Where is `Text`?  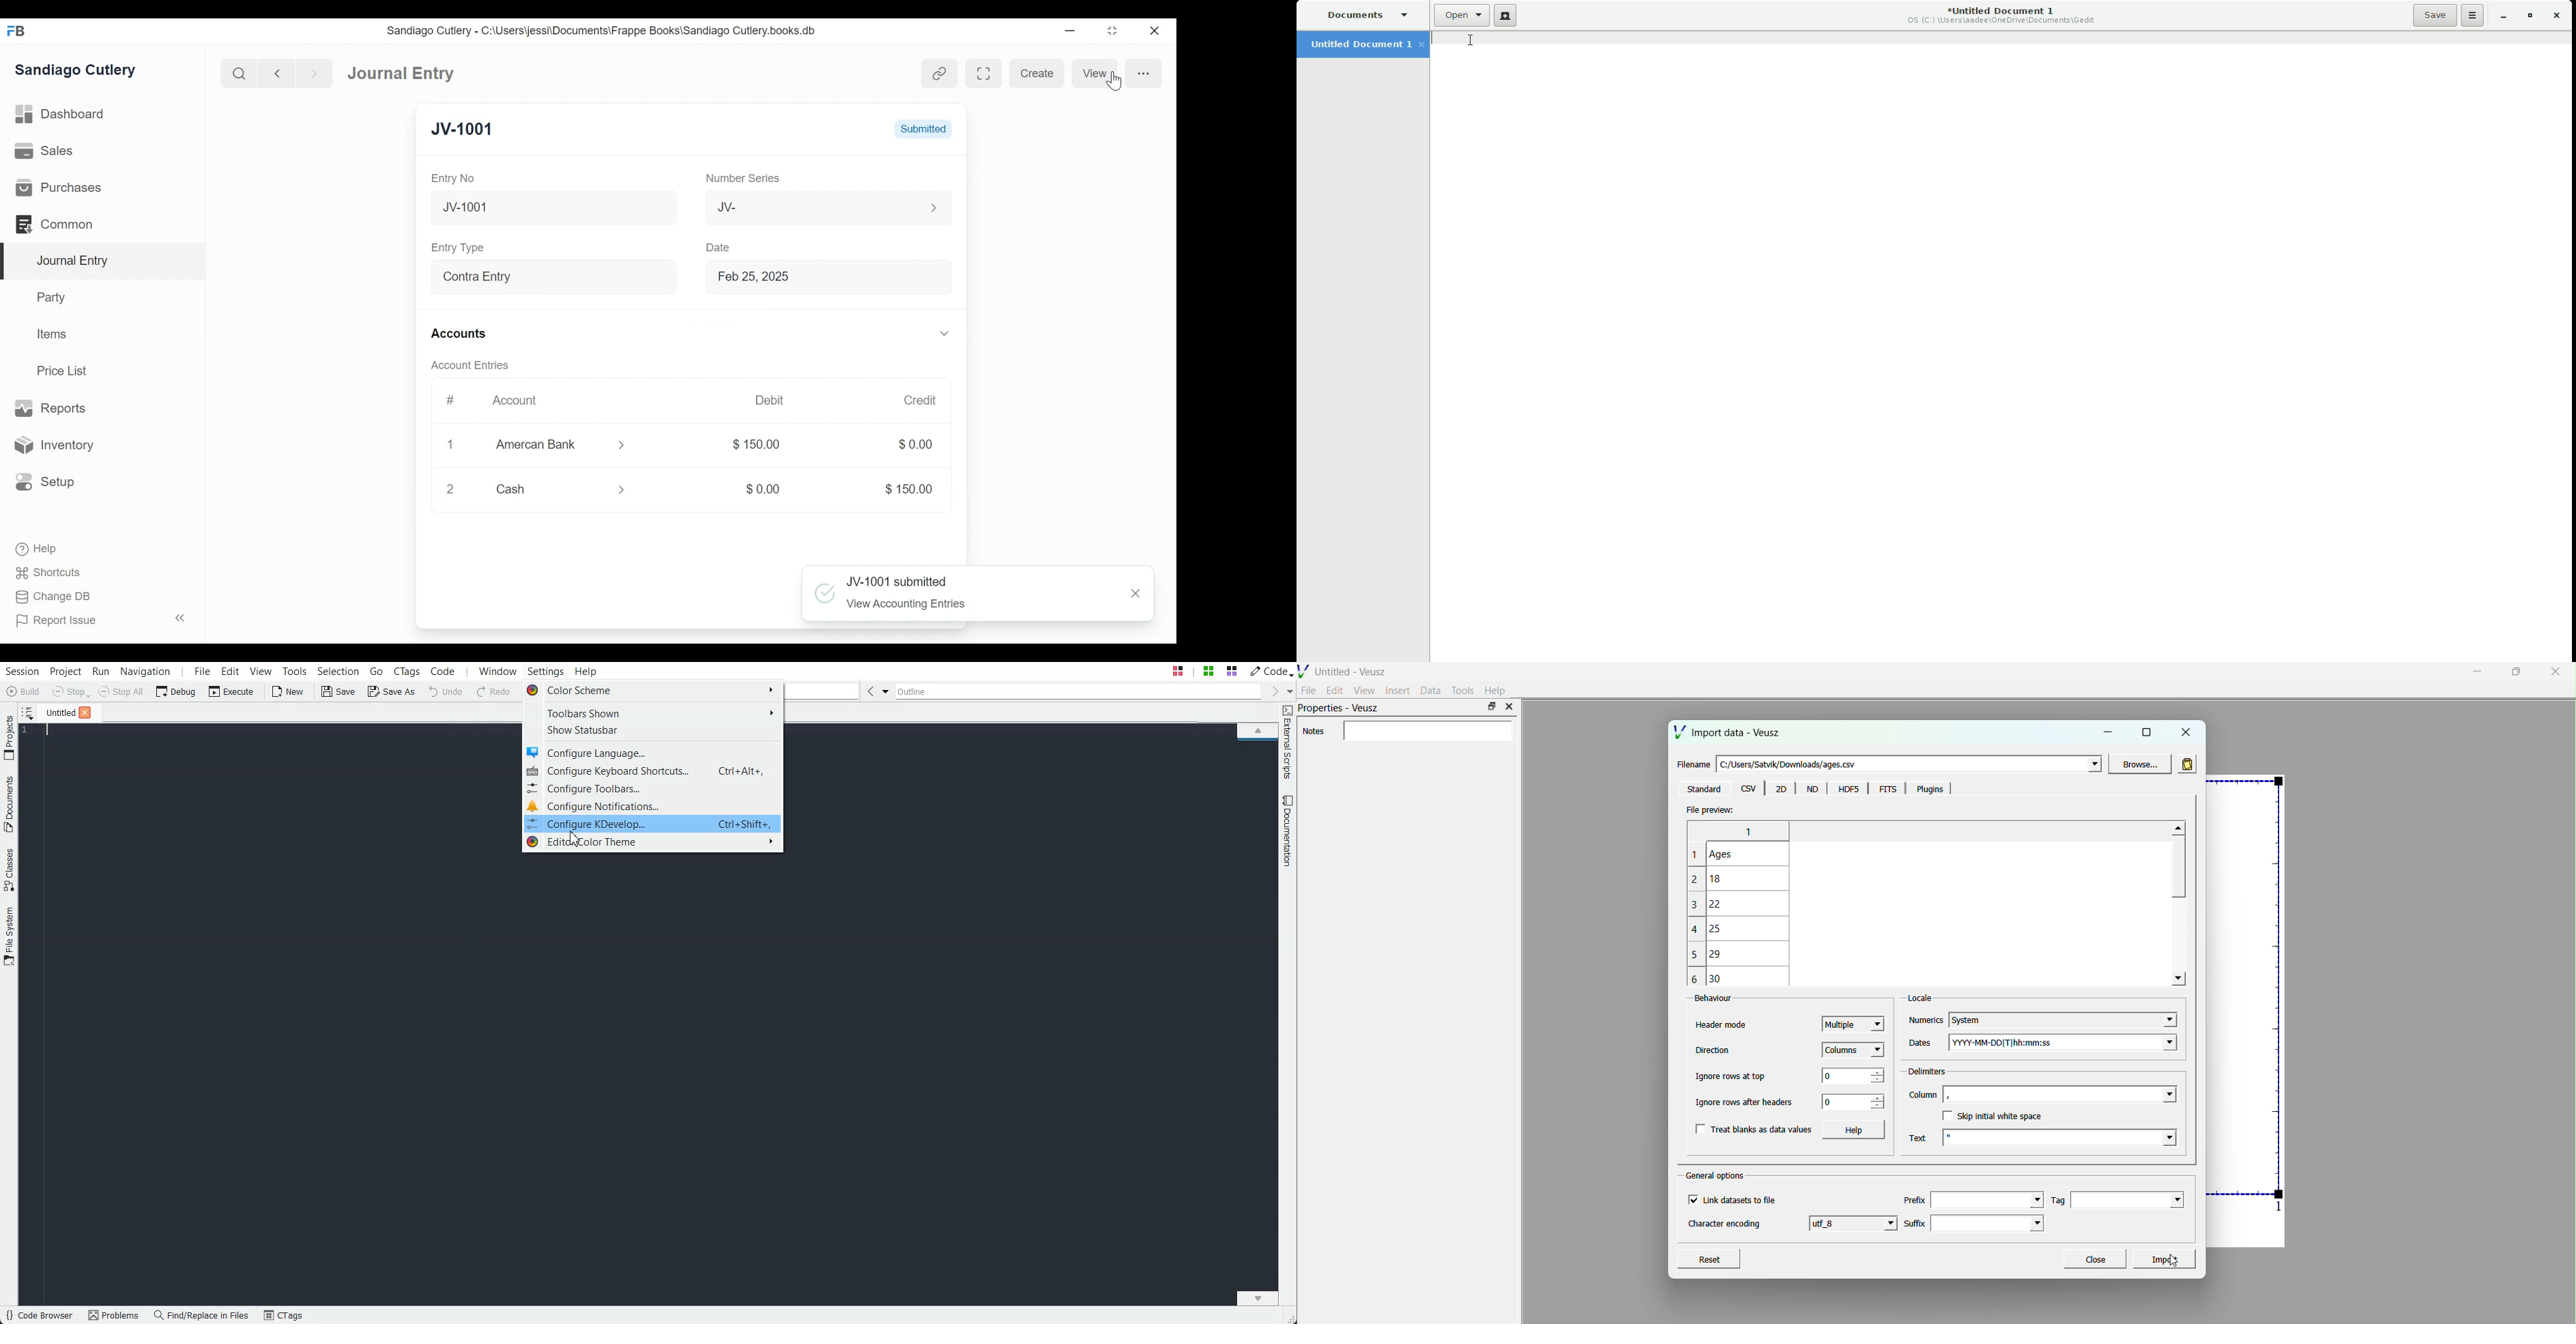
Text is located at coordinates (1918, 1138).